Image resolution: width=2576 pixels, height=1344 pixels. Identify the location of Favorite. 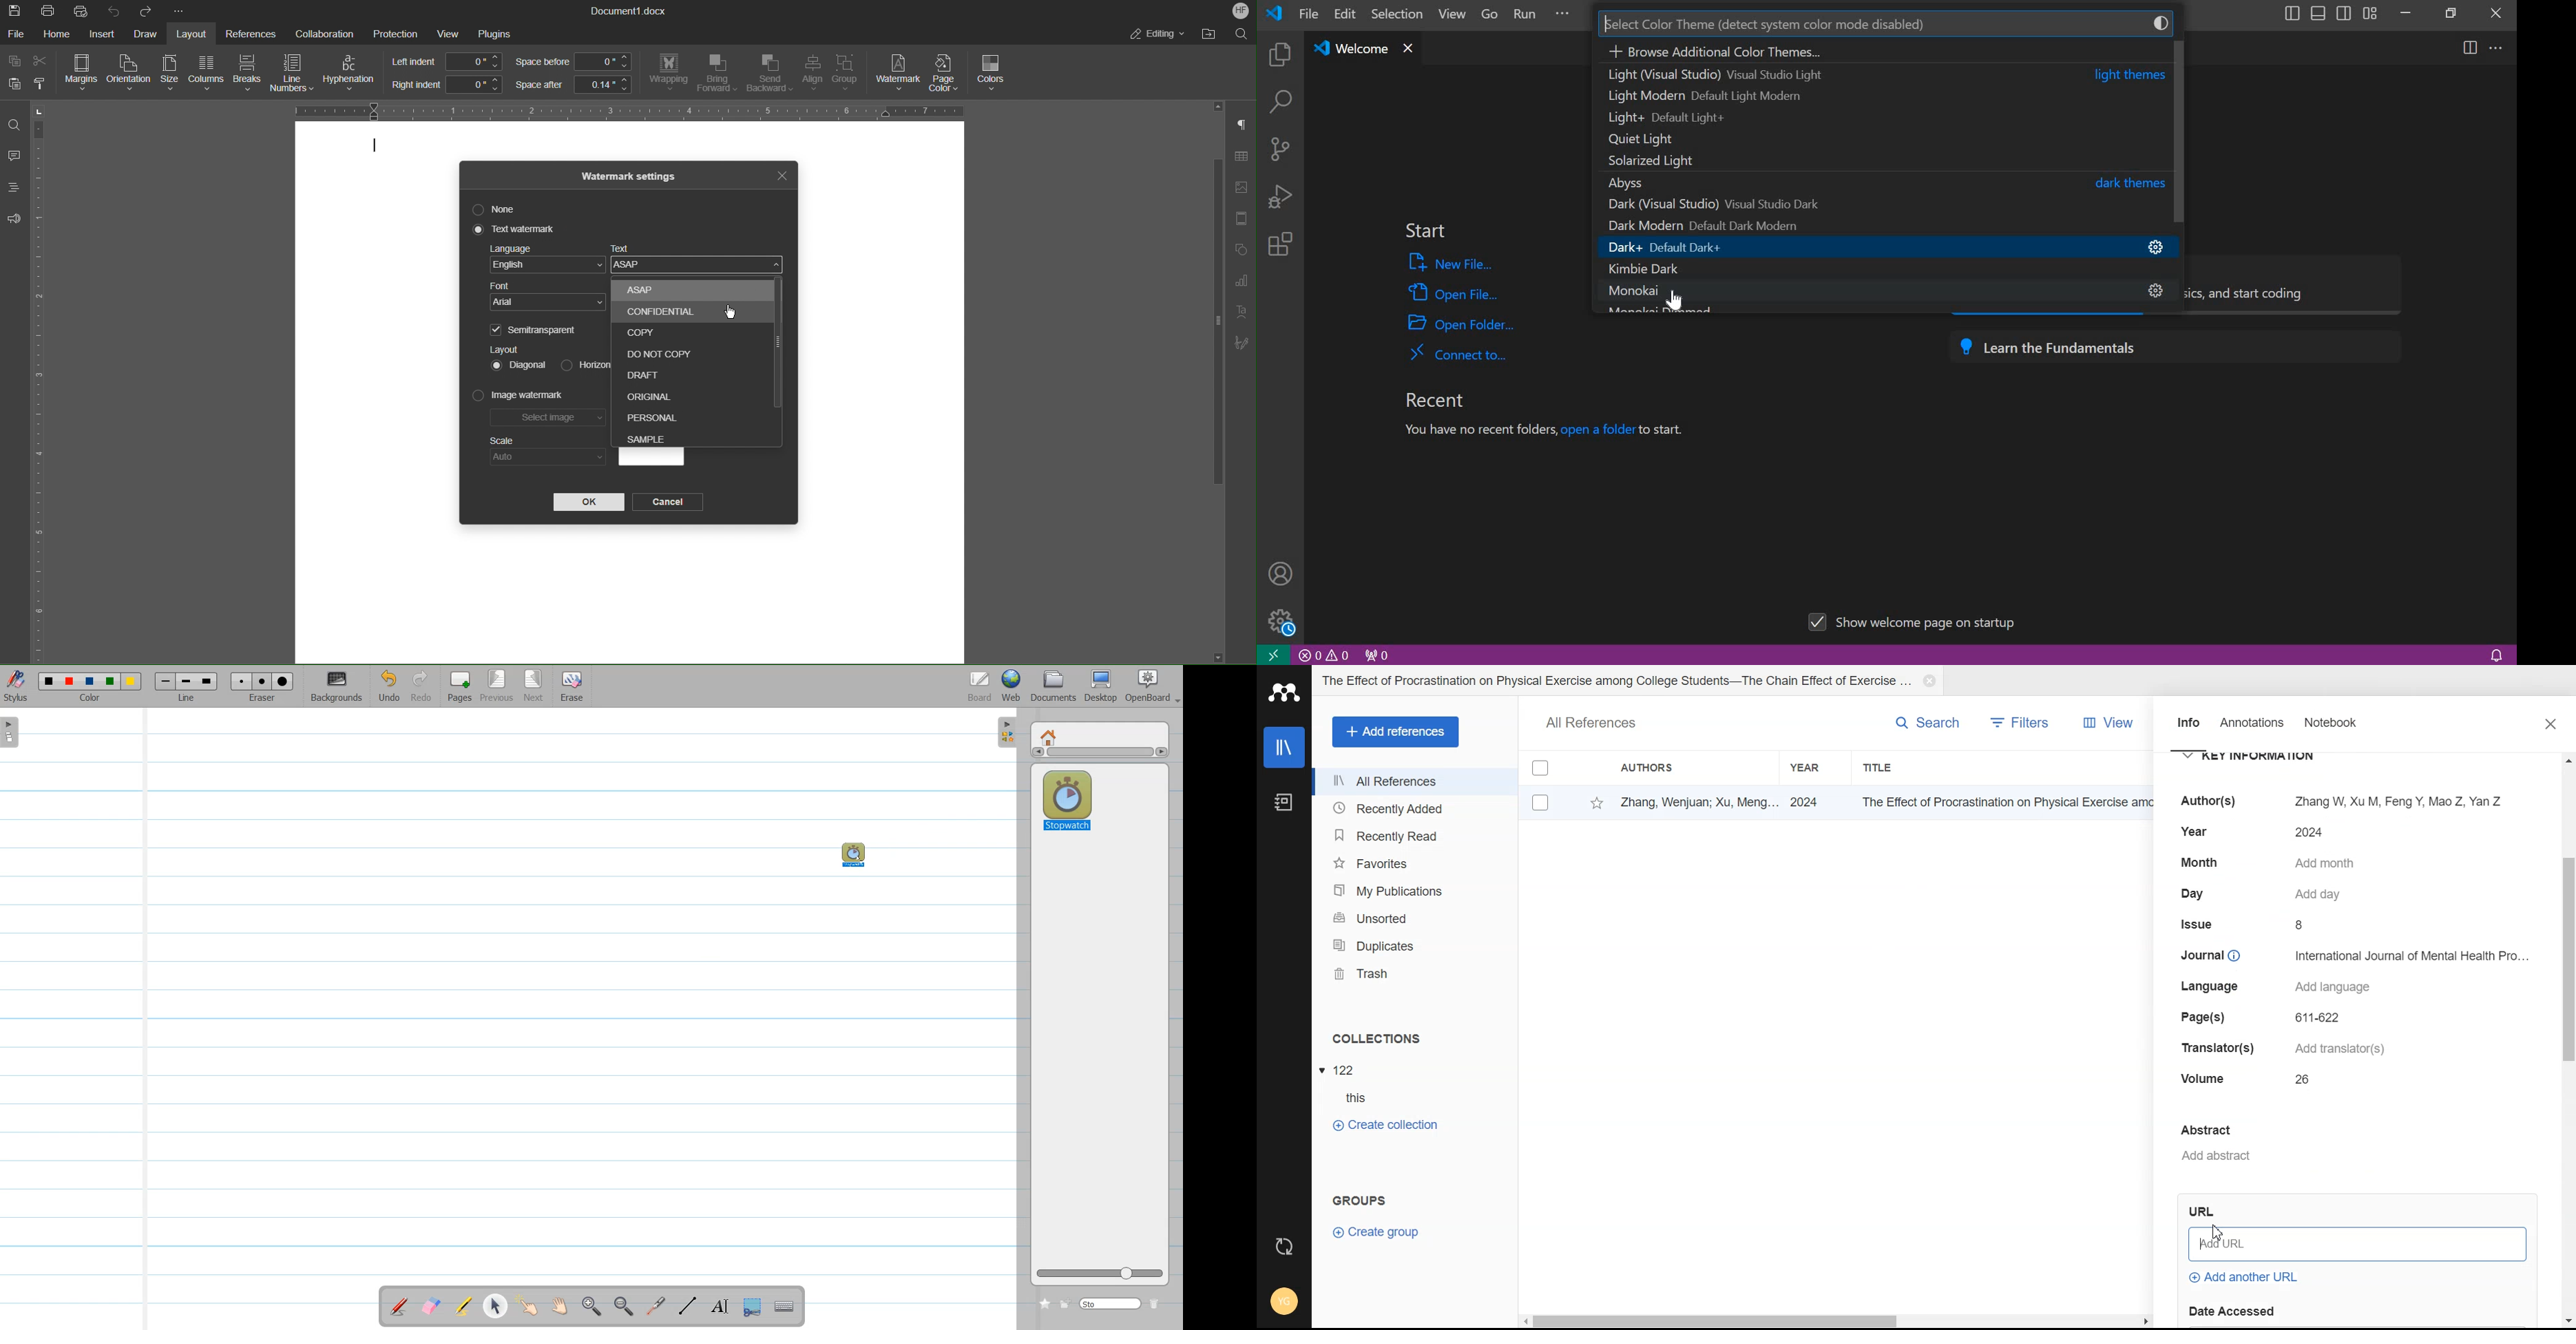
(1592, 803).